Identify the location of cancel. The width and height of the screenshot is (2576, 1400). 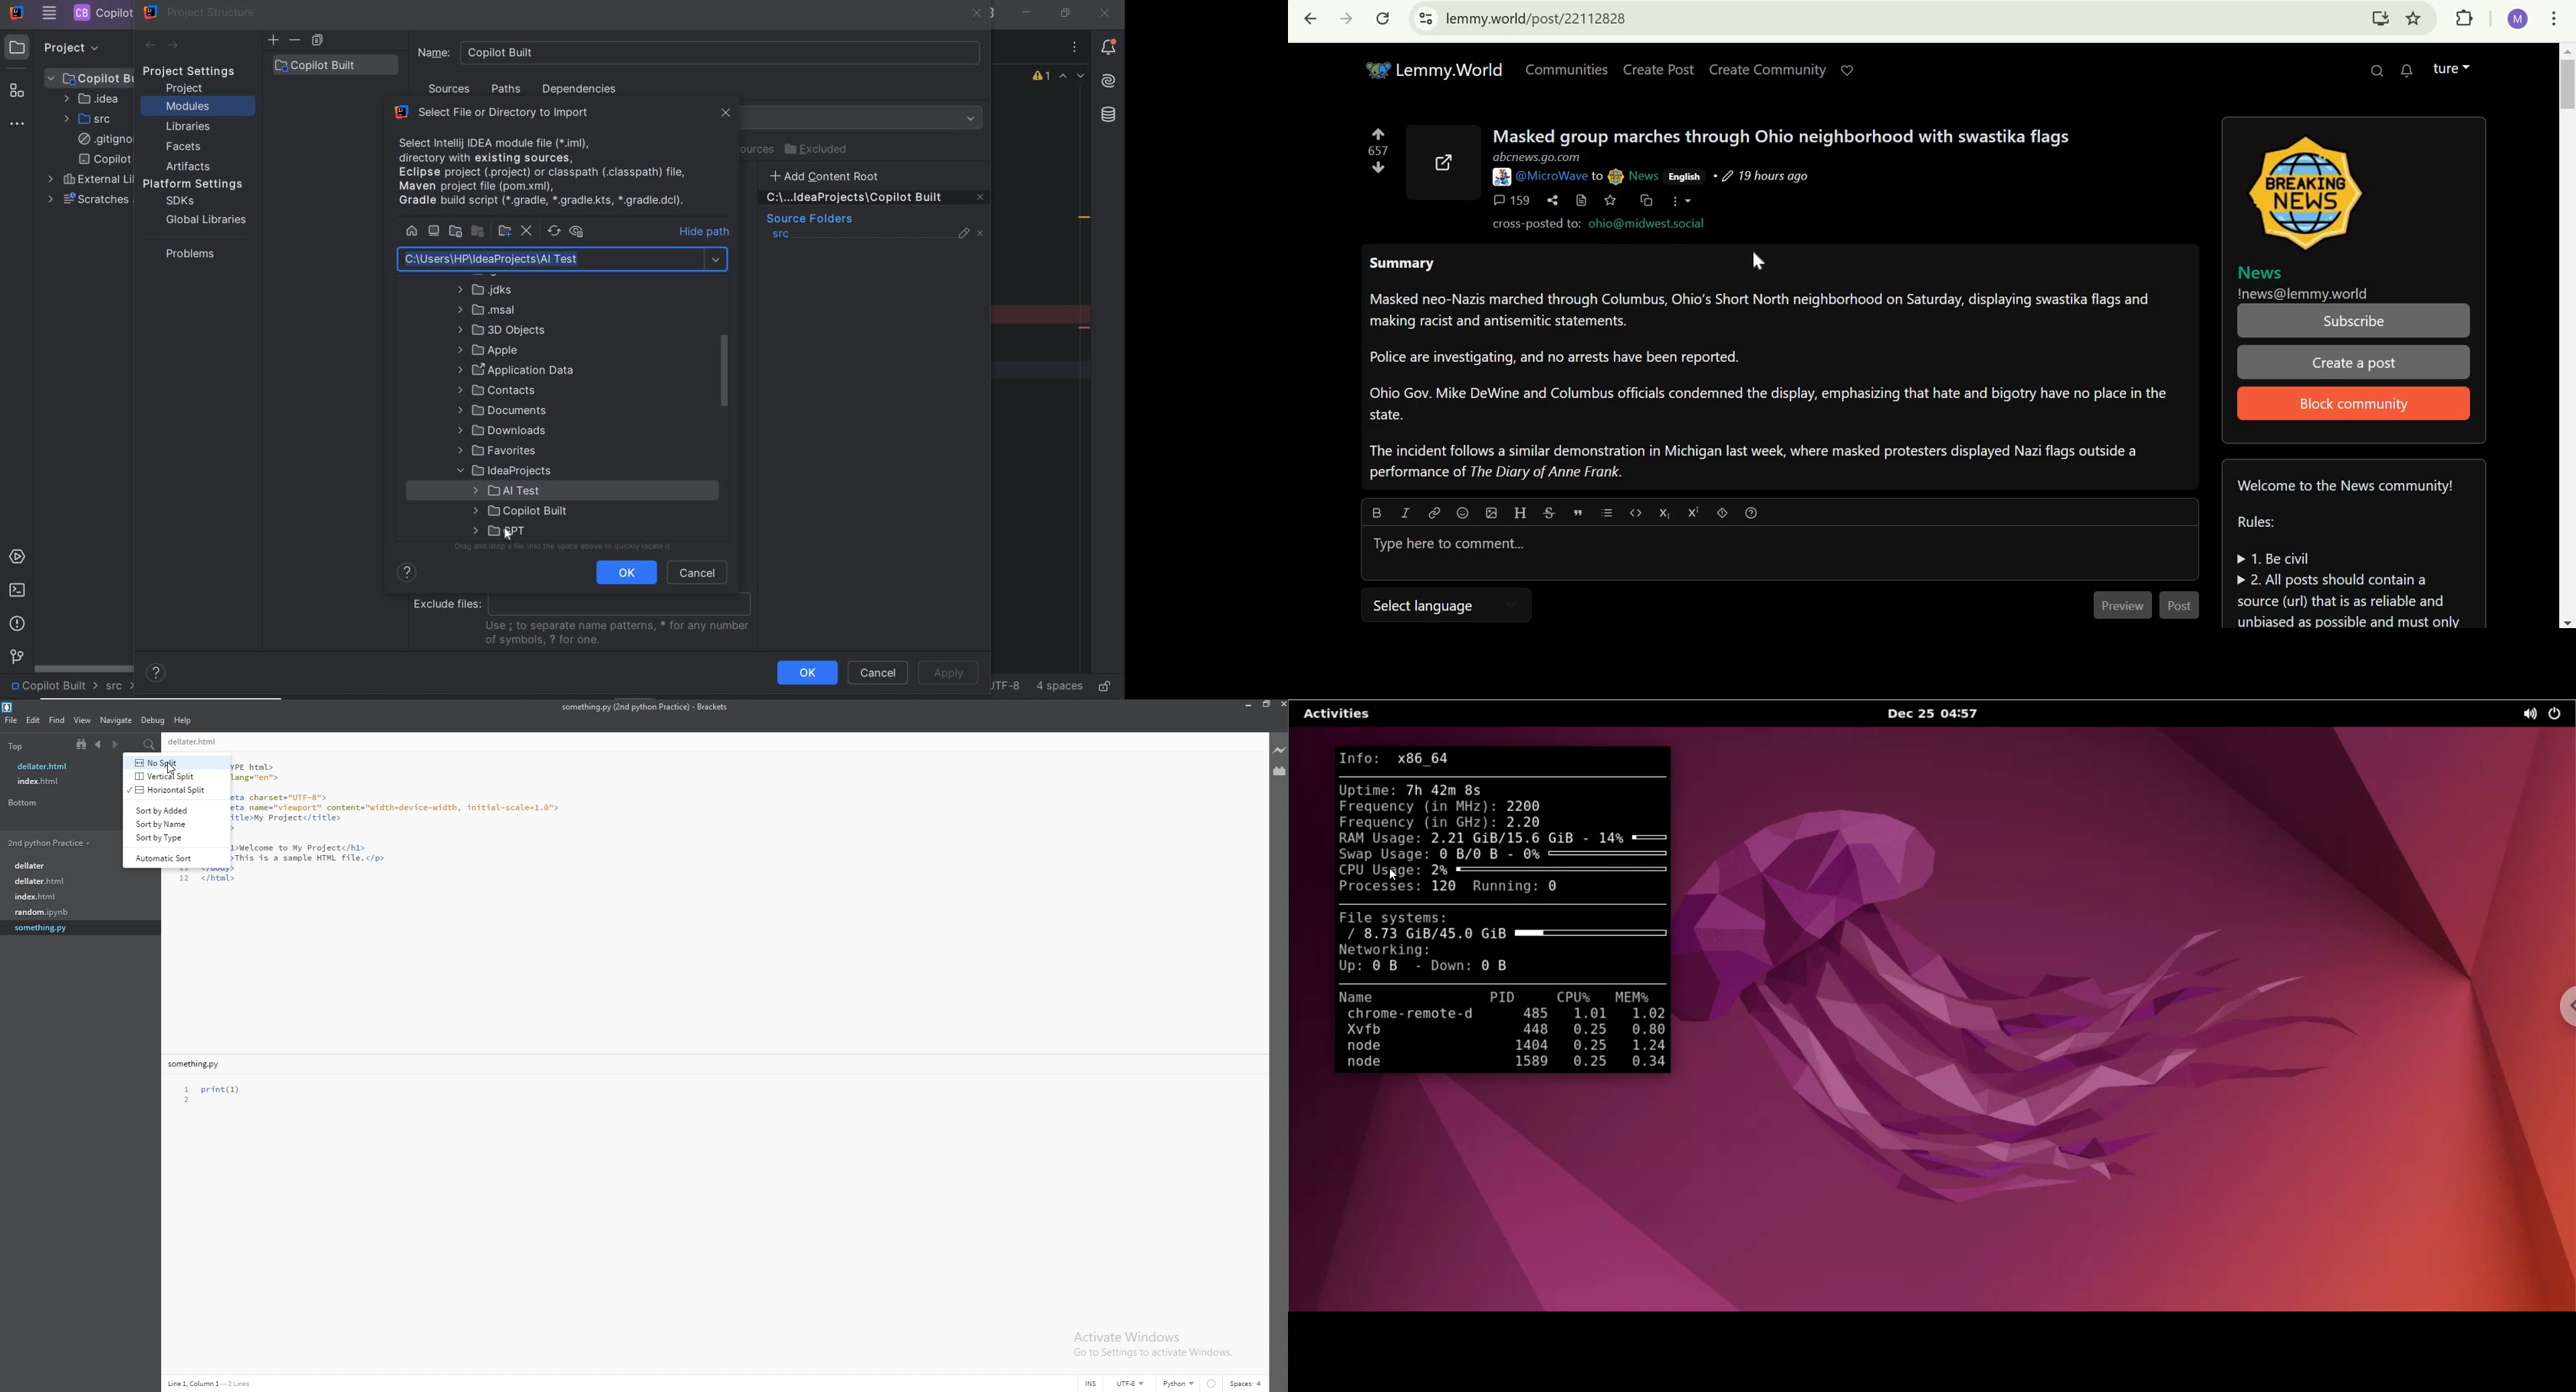
(699, 571).